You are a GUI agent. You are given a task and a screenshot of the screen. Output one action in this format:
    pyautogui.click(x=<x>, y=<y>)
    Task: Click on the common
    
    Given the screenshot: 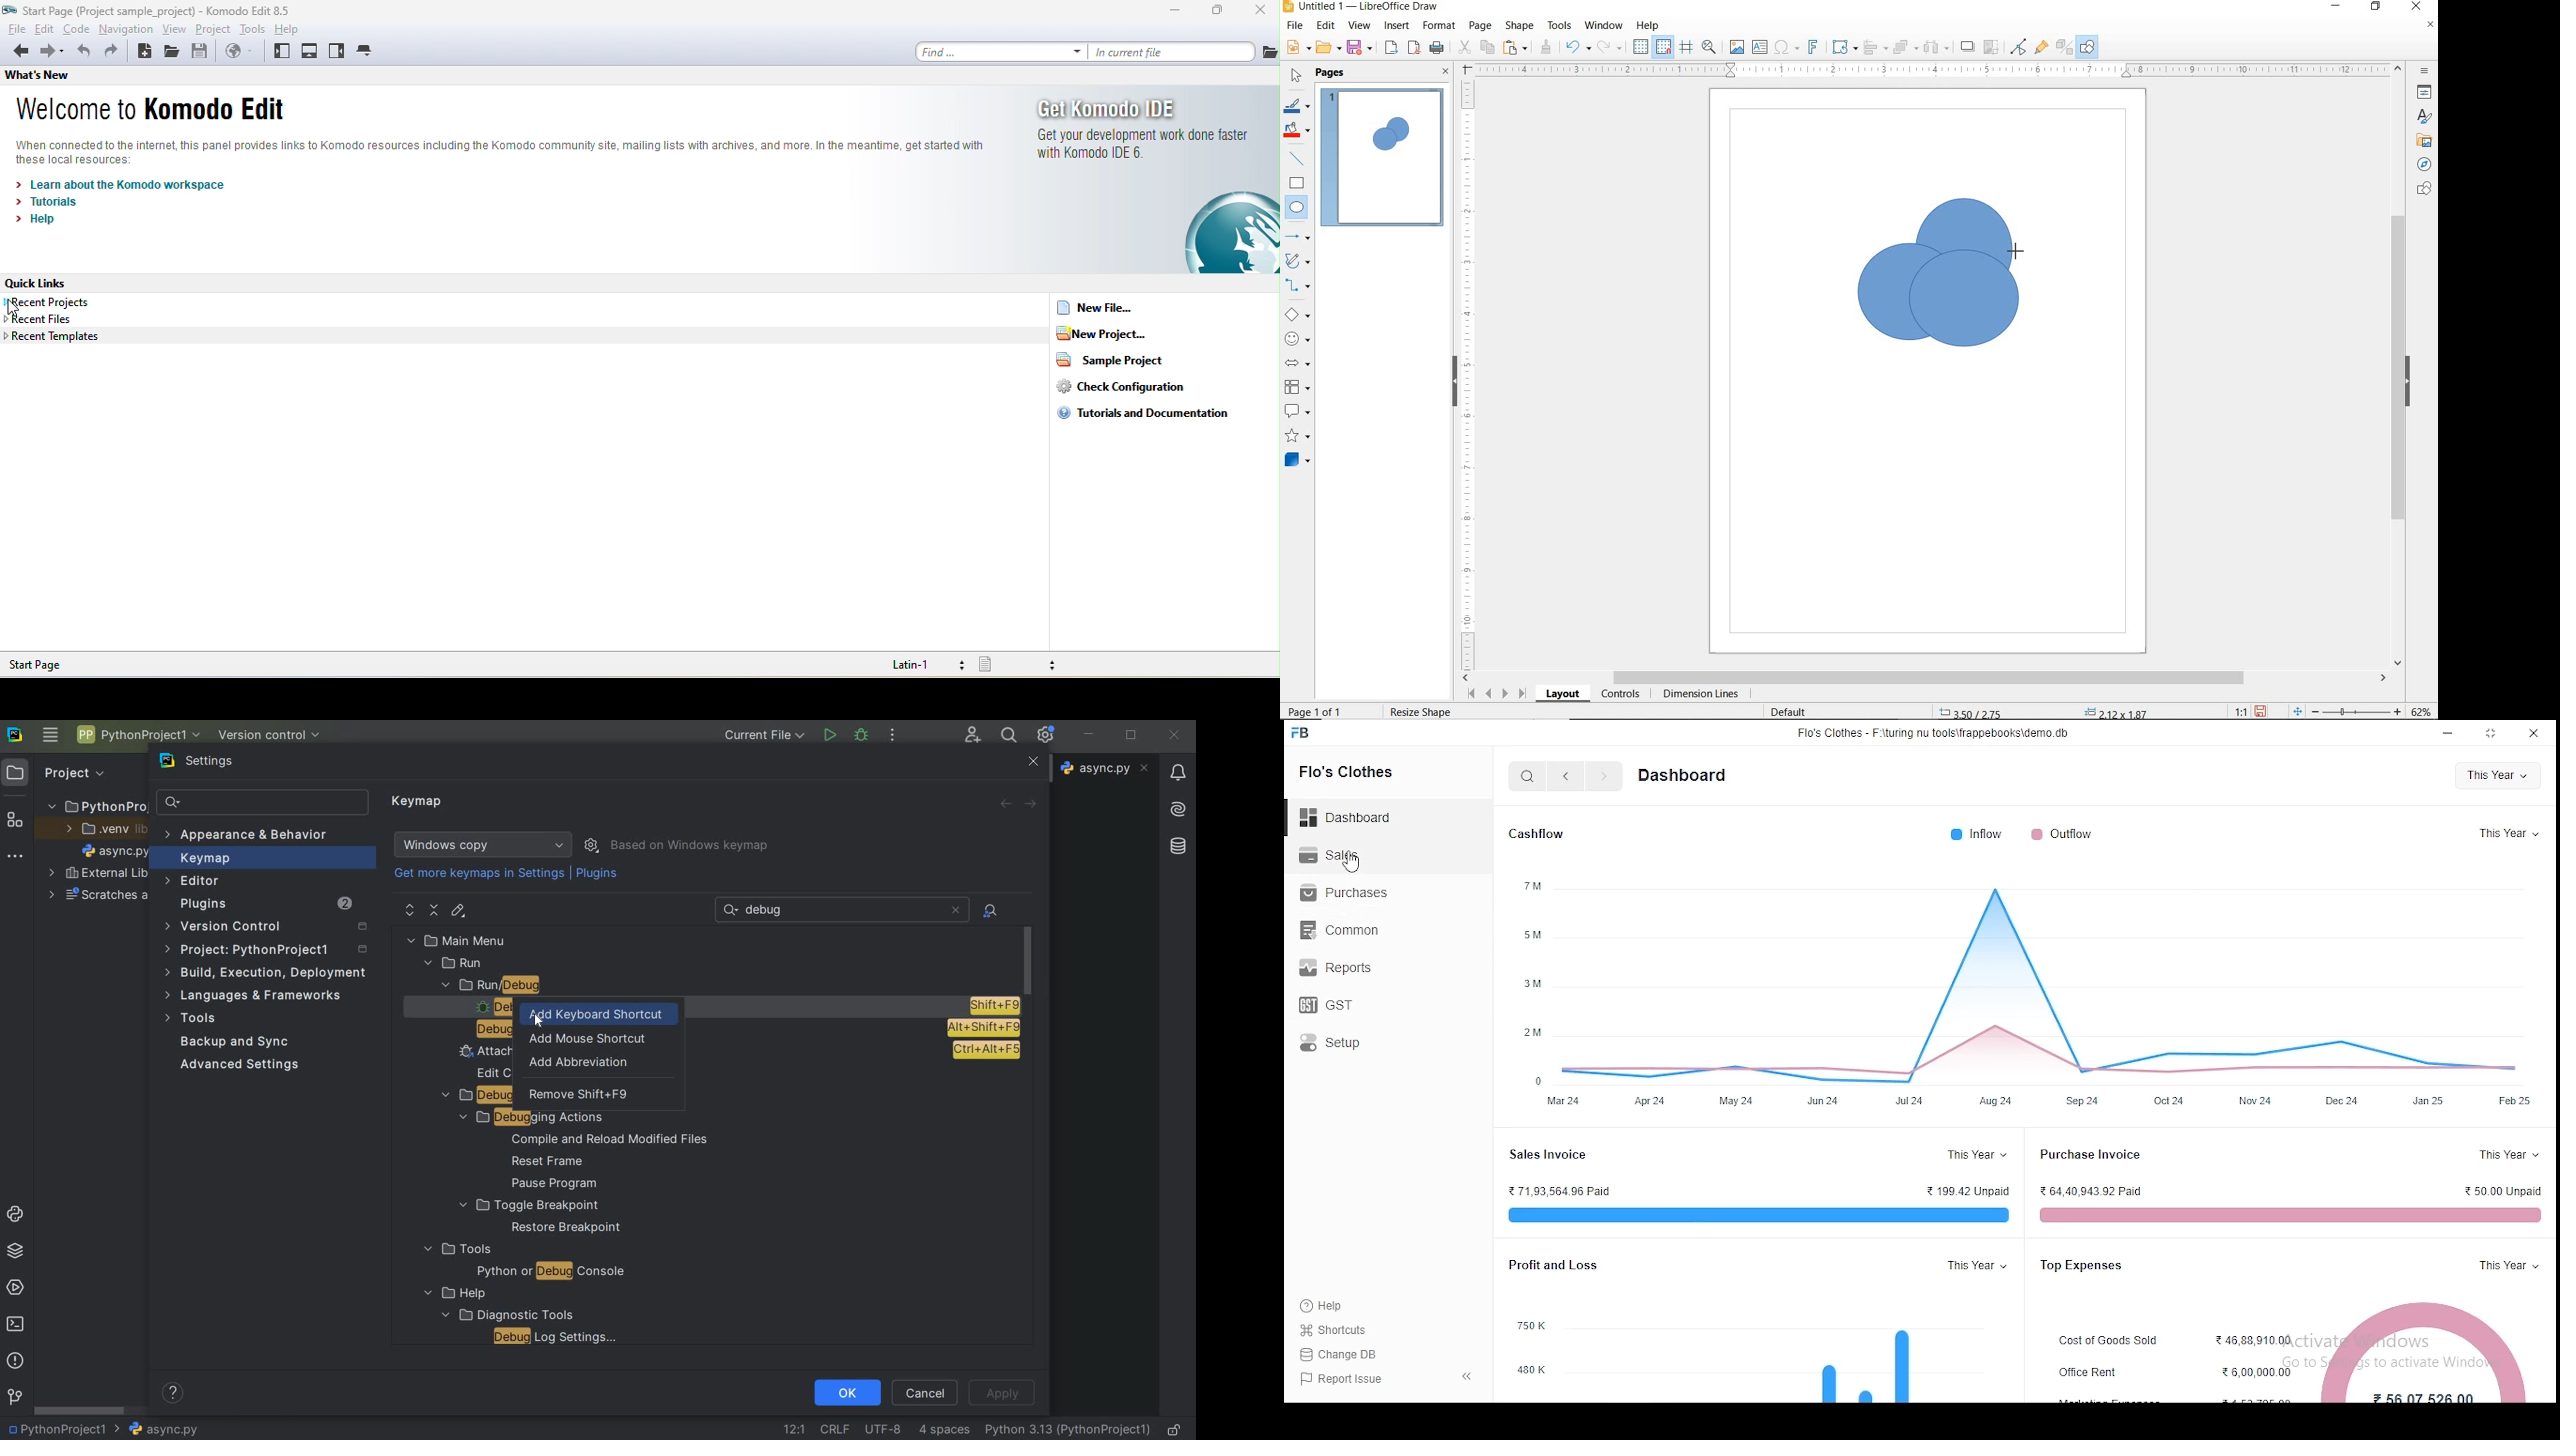 What is the action you would take?
    pyautogui.click(x=1341, y=930)
    